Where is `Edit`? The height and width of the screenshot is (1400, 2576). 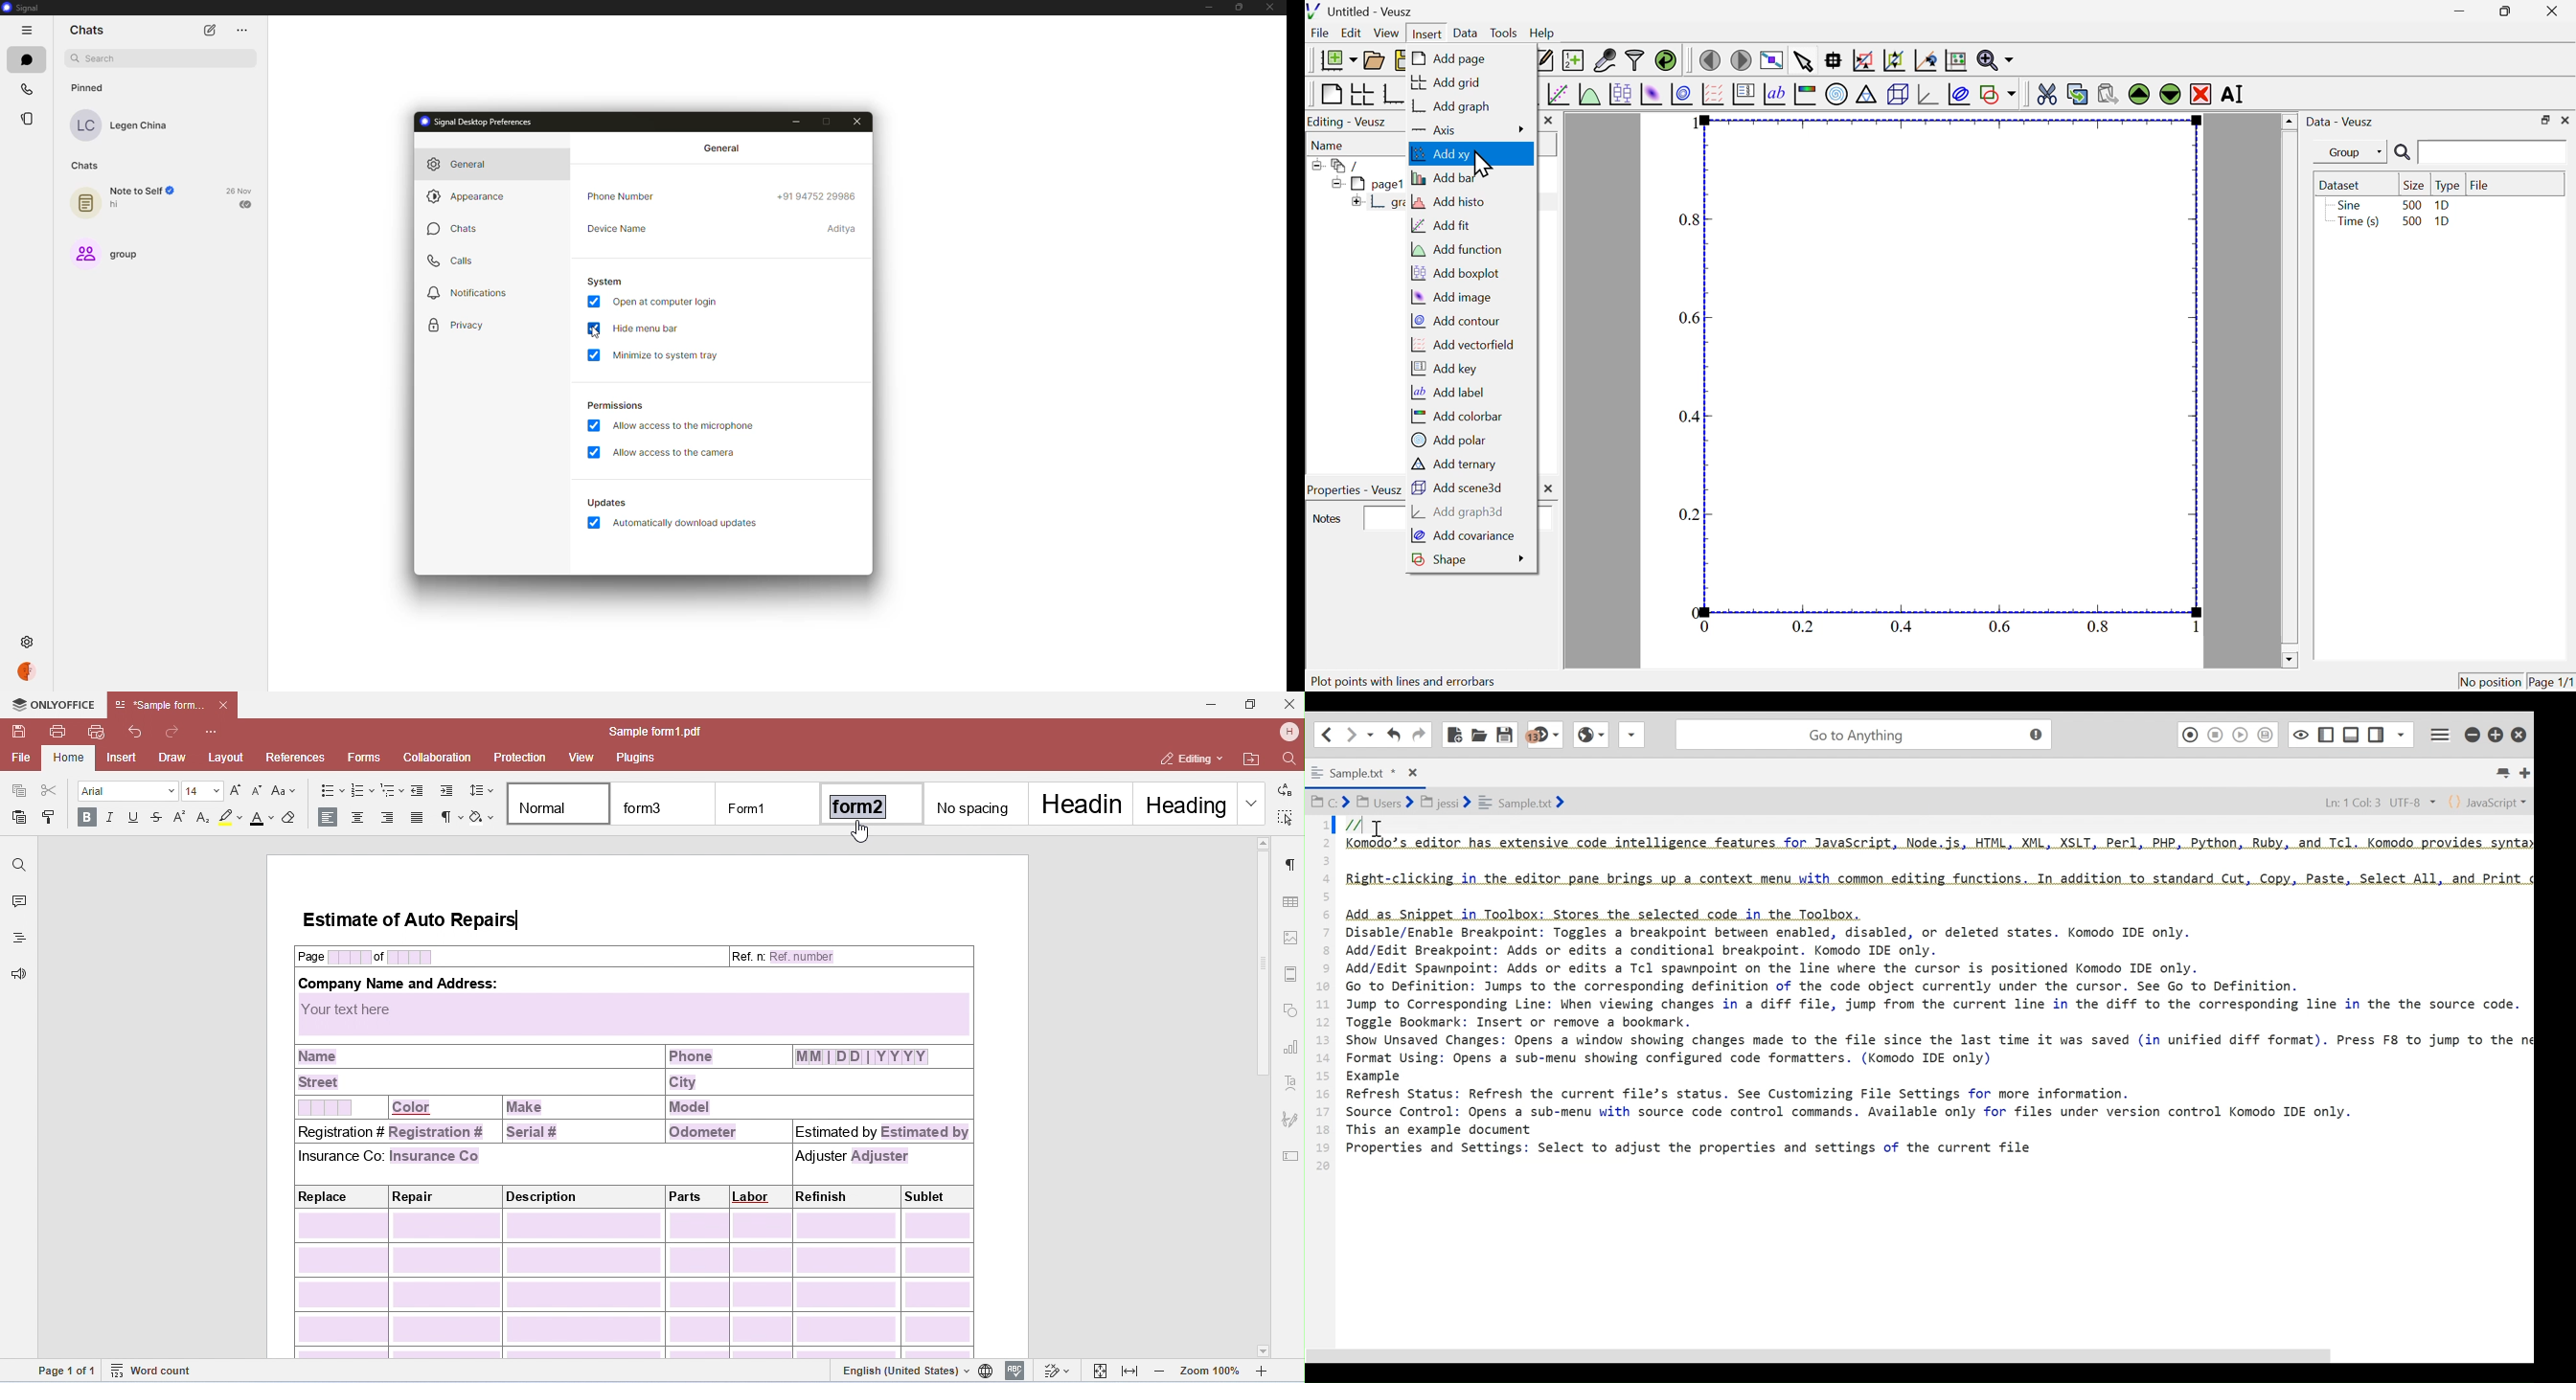
Edit is located at coordinates (1352, 34).